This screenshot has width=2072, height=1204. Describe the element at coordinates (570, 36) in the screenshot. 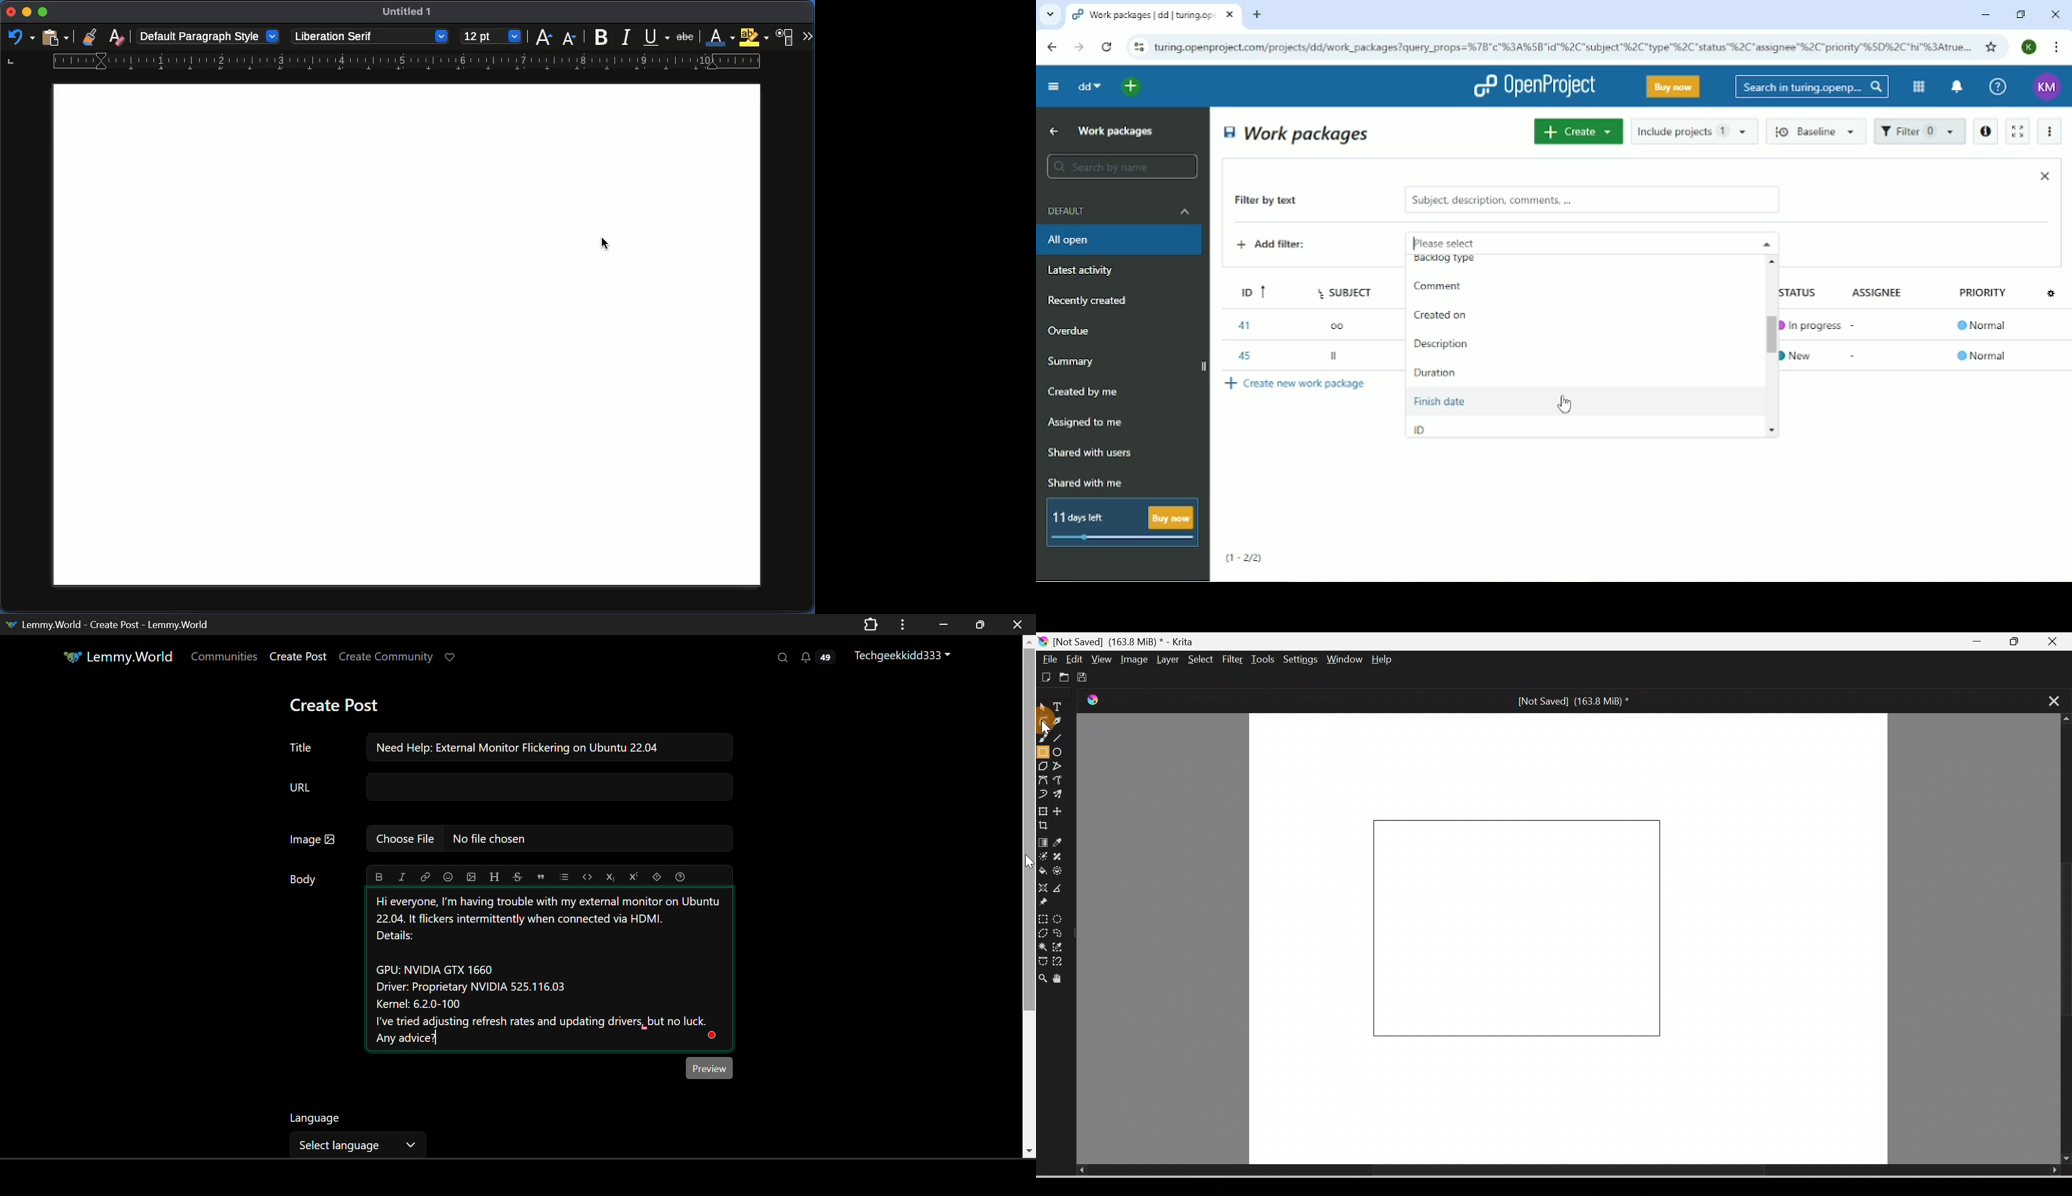

I see `Size decrease` at that location.